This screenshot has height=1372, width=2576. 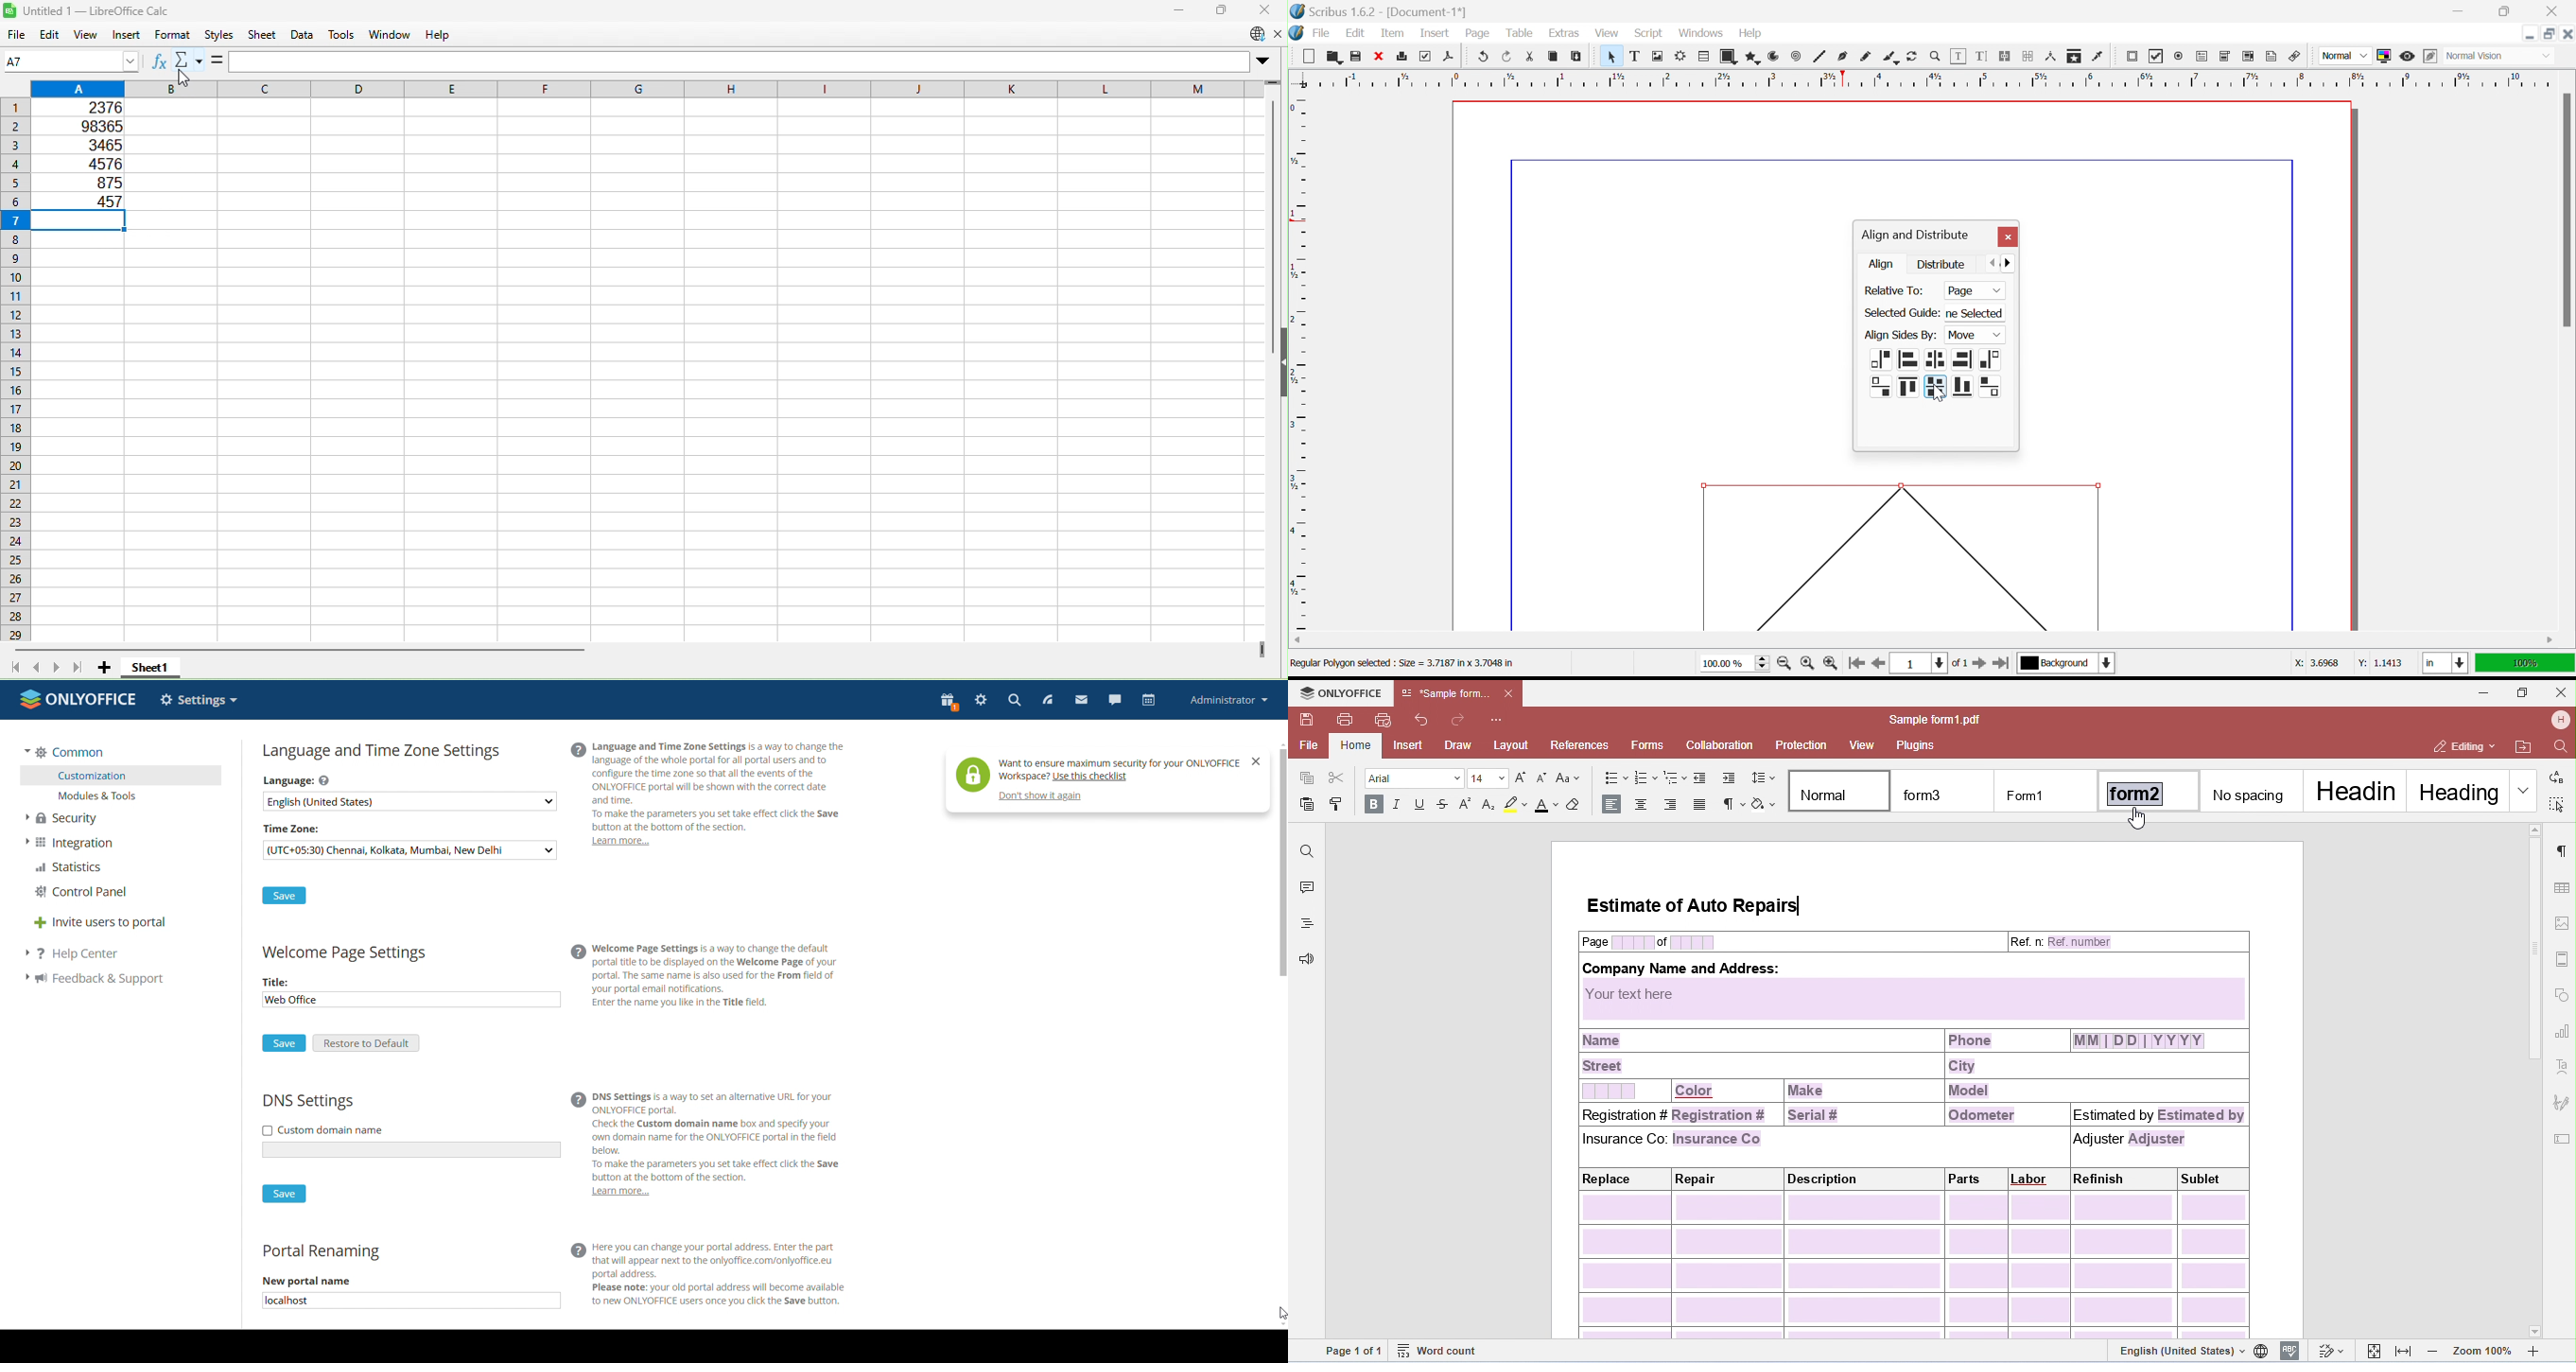 I want to click on Table, so click(x=1518, y=34).